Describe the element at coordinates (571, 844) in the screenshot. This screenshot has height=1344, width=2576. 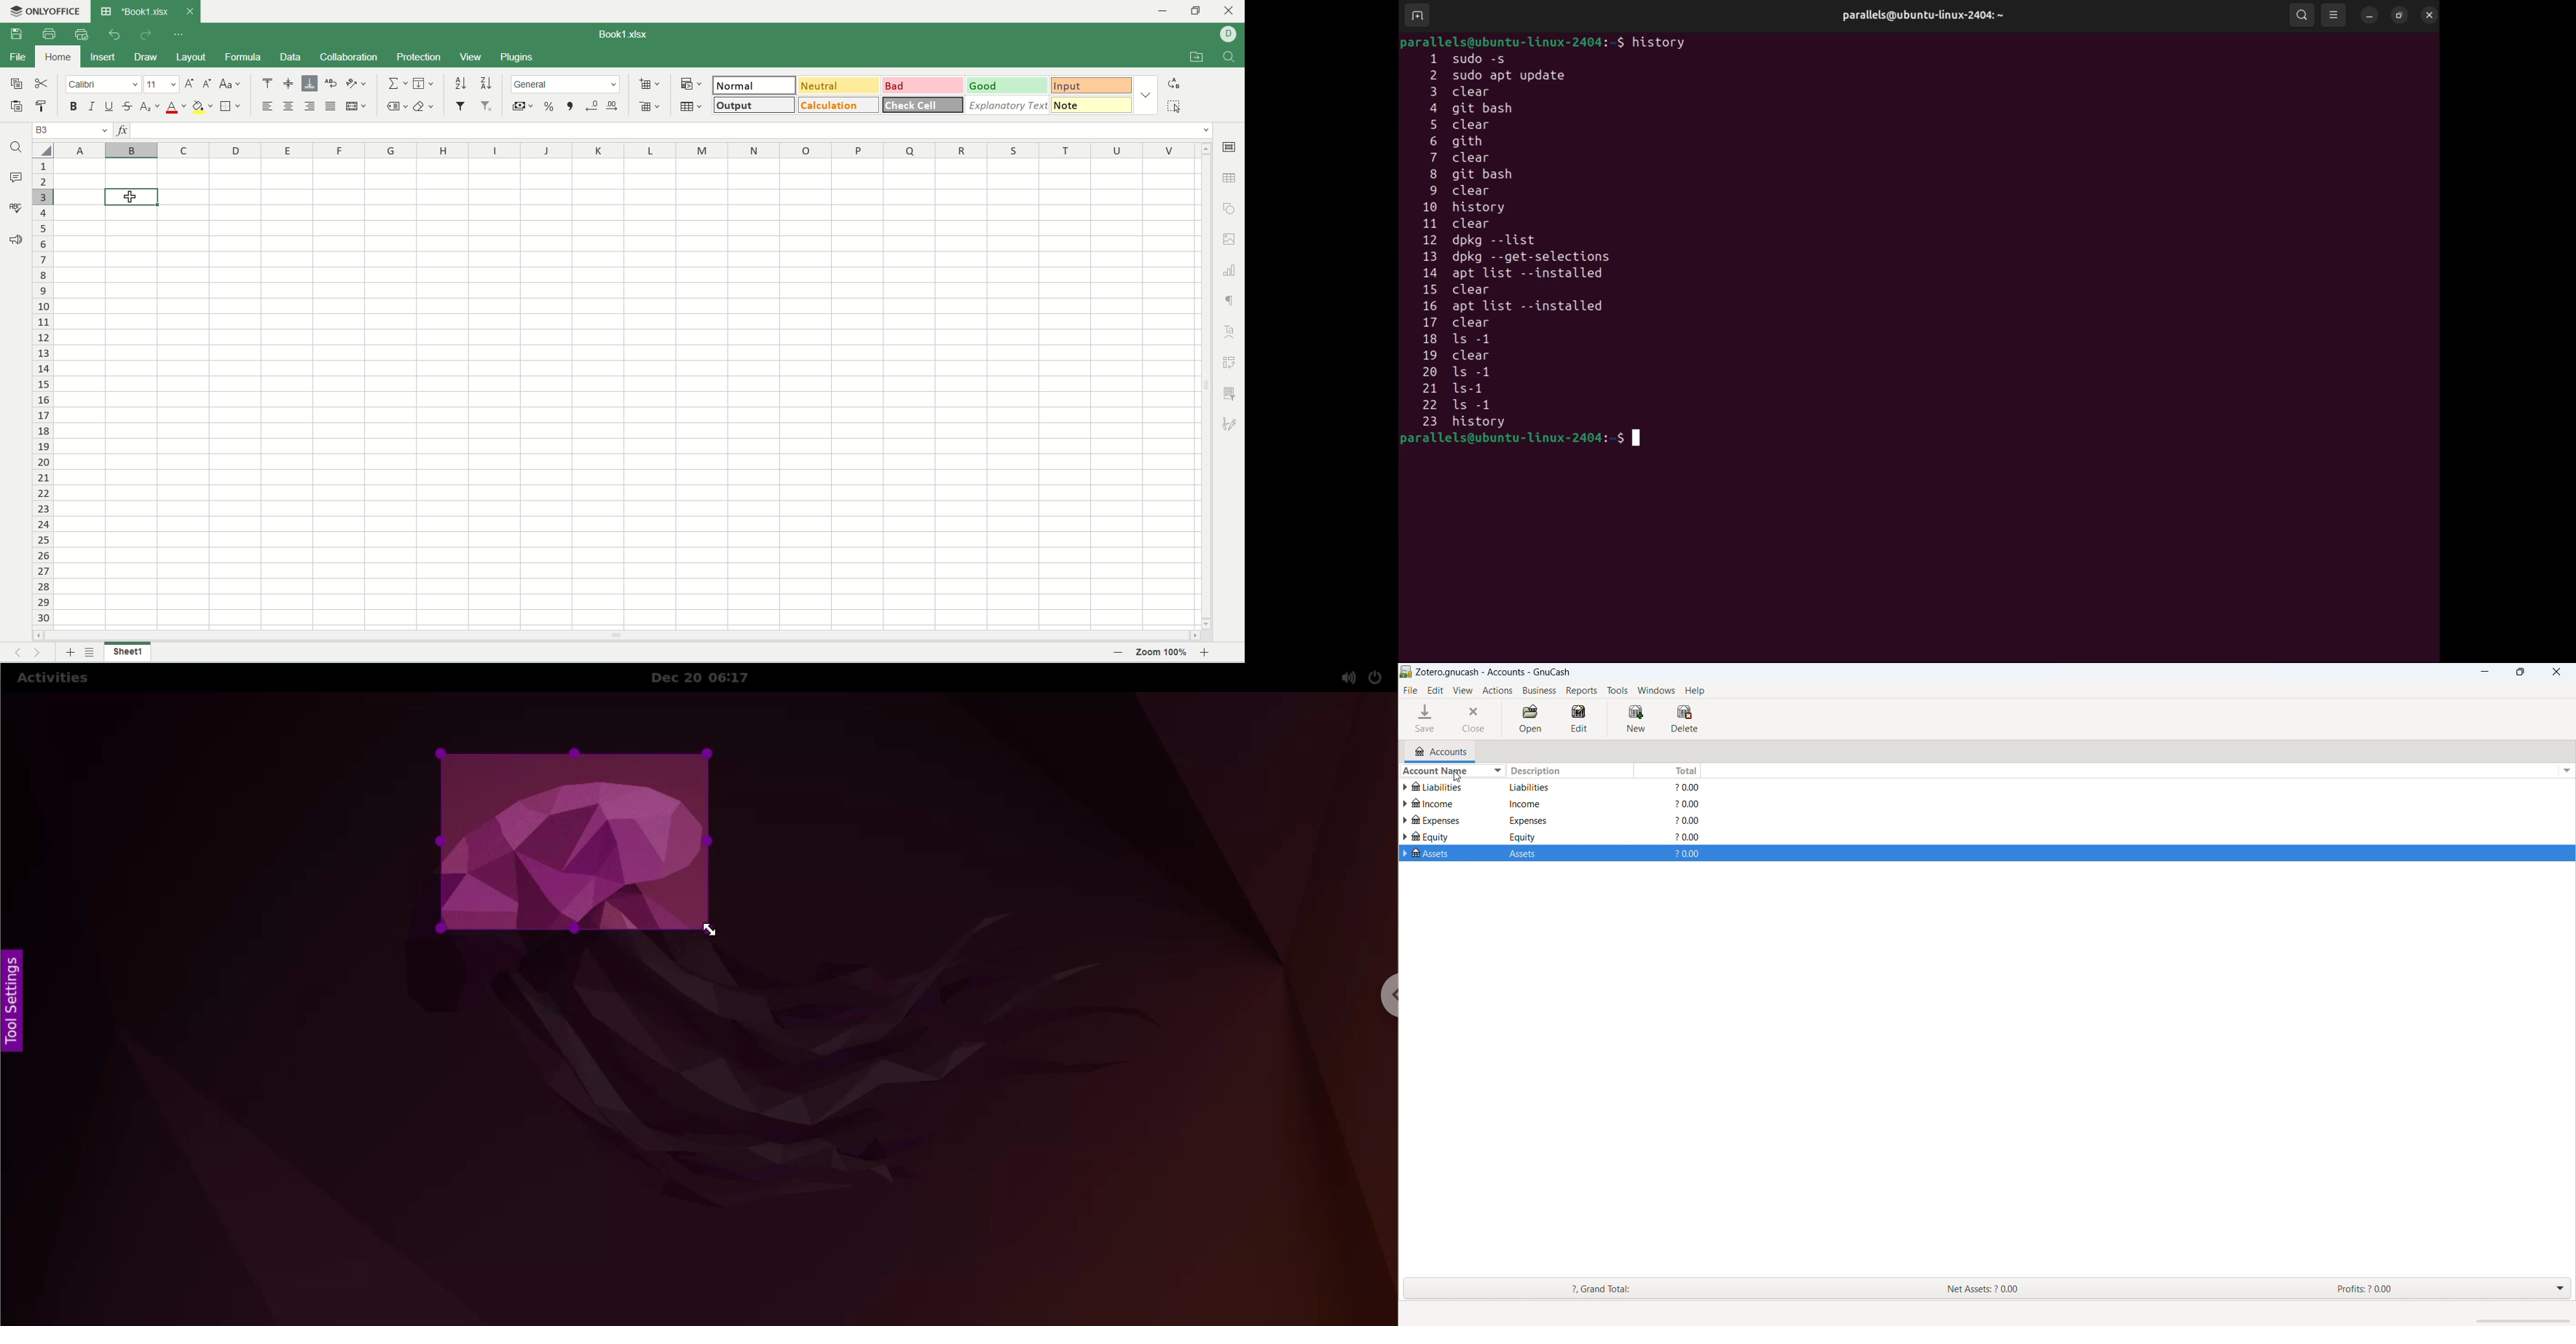
I see `select capture area` at that location.